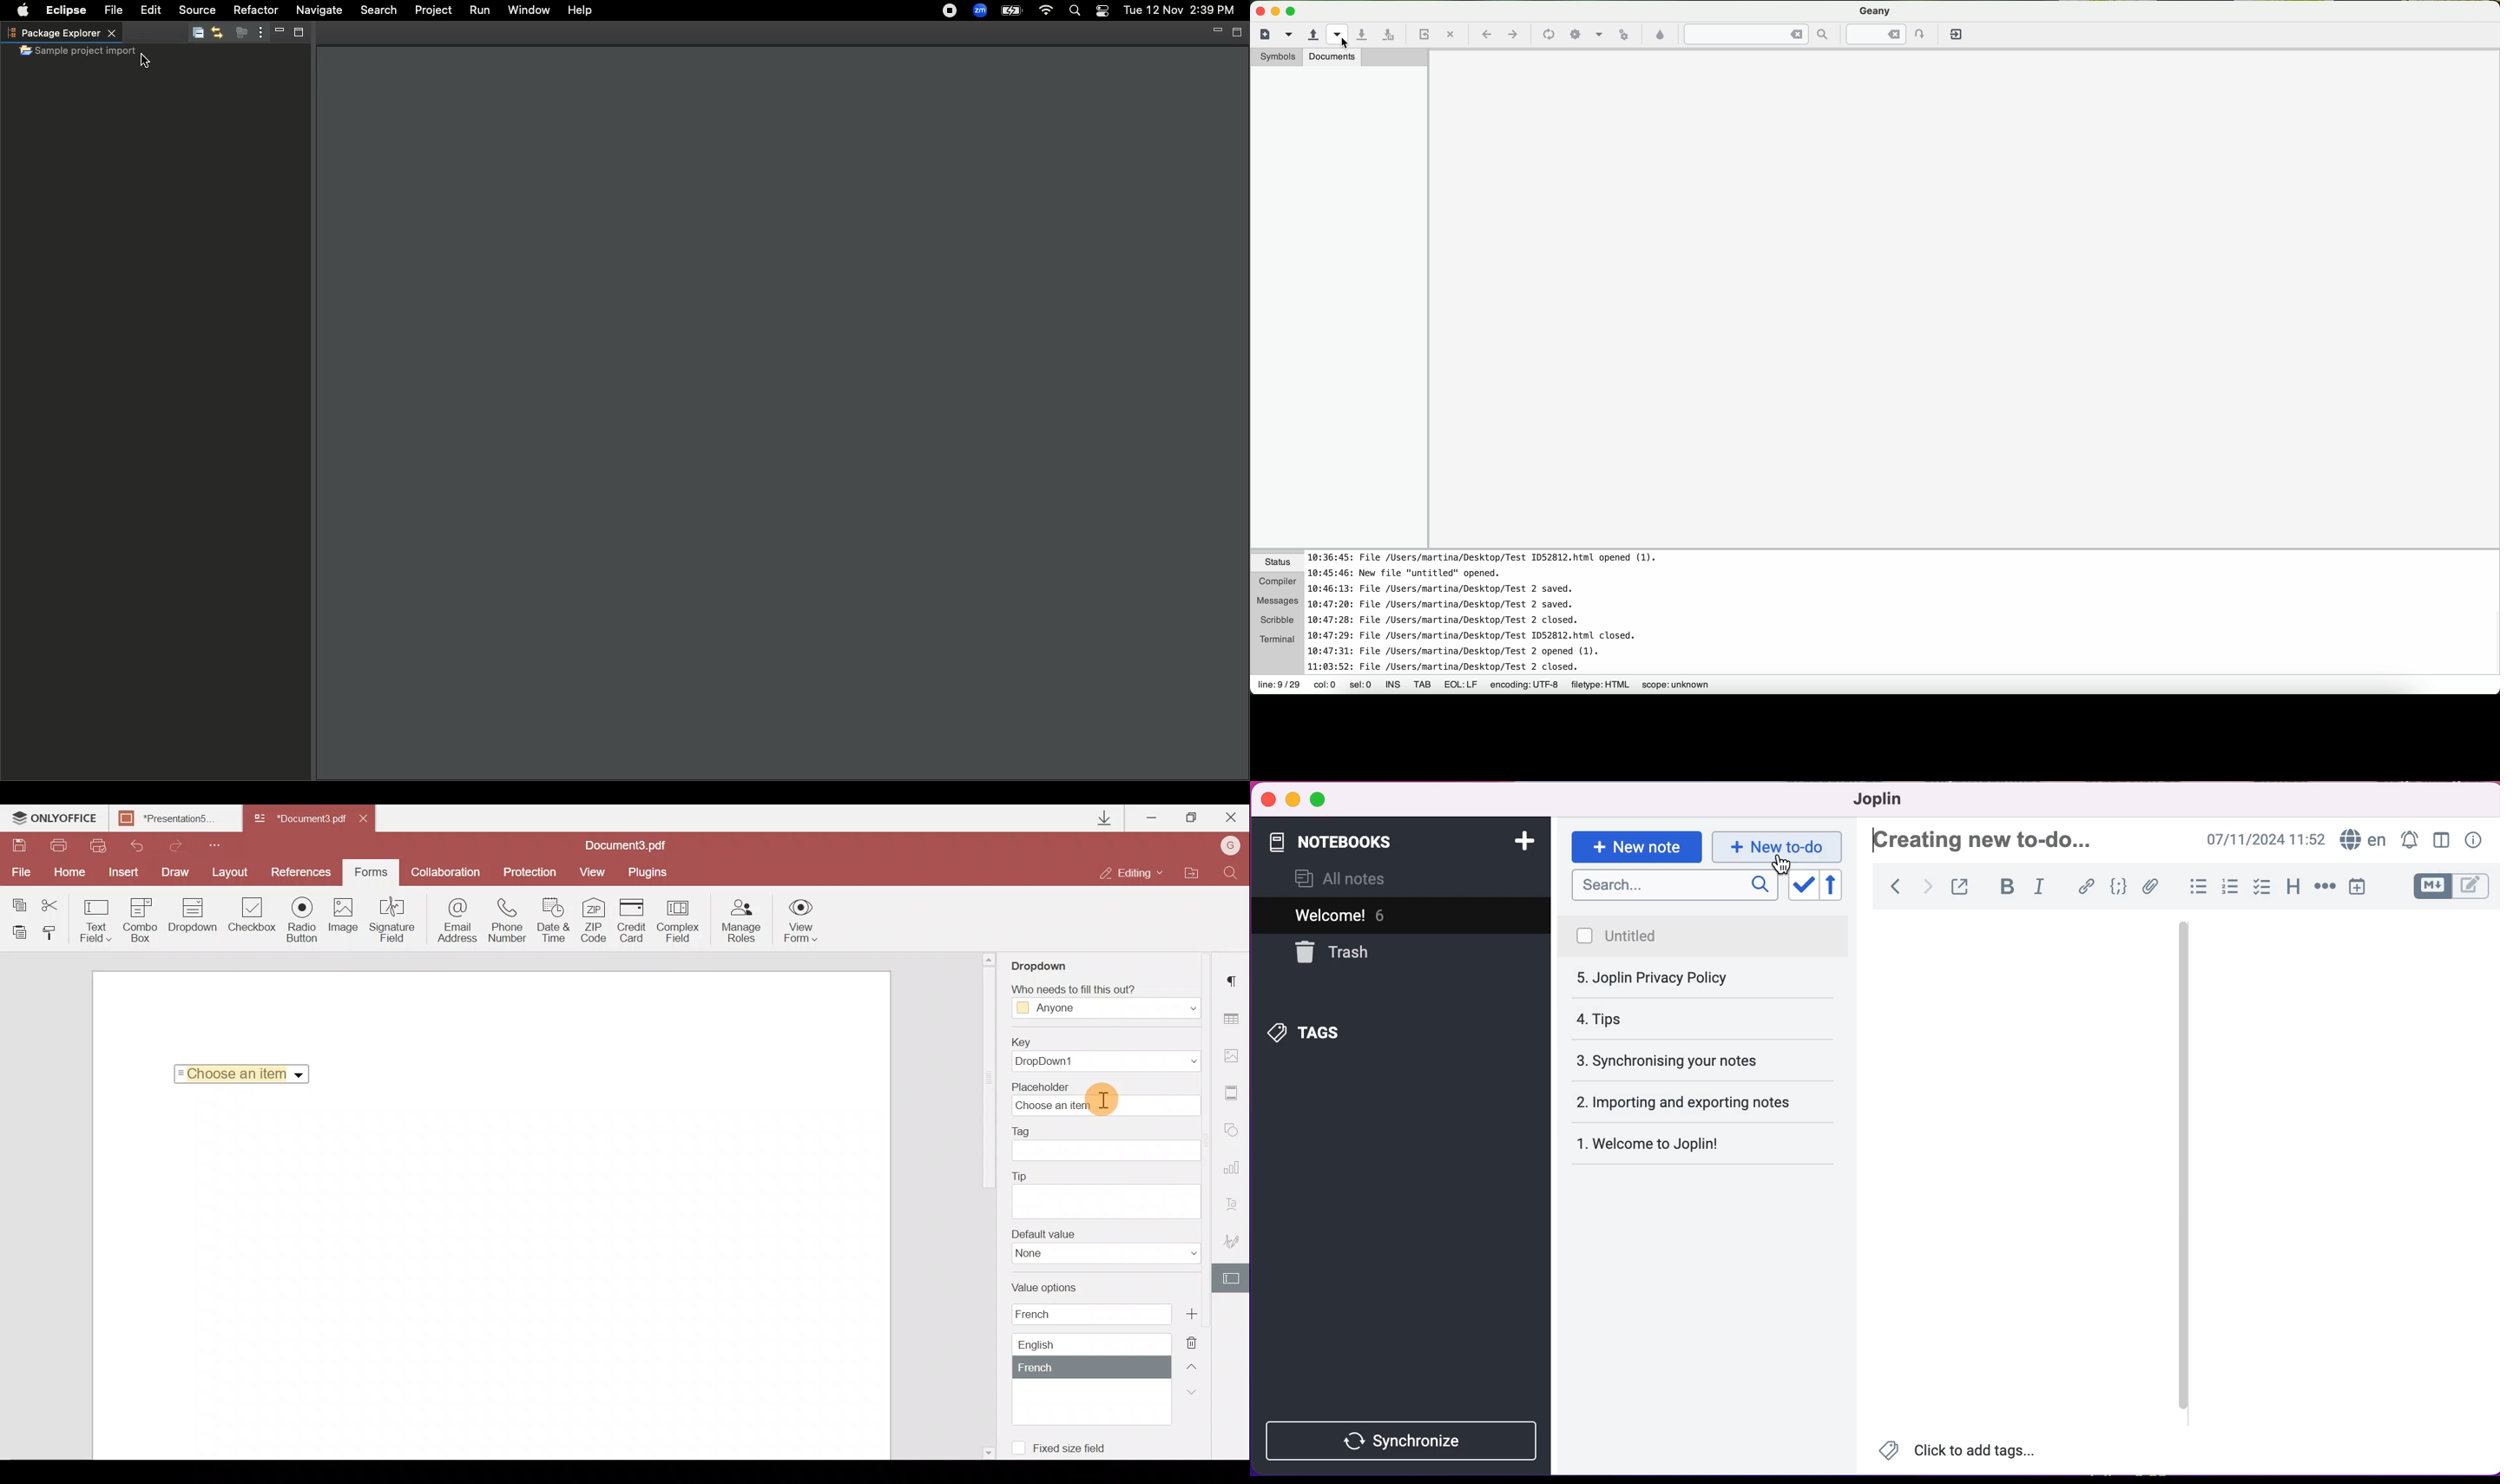  Describe the element at coordinates (216, 34) in the screenshot. I see `Link with editor` at that location.